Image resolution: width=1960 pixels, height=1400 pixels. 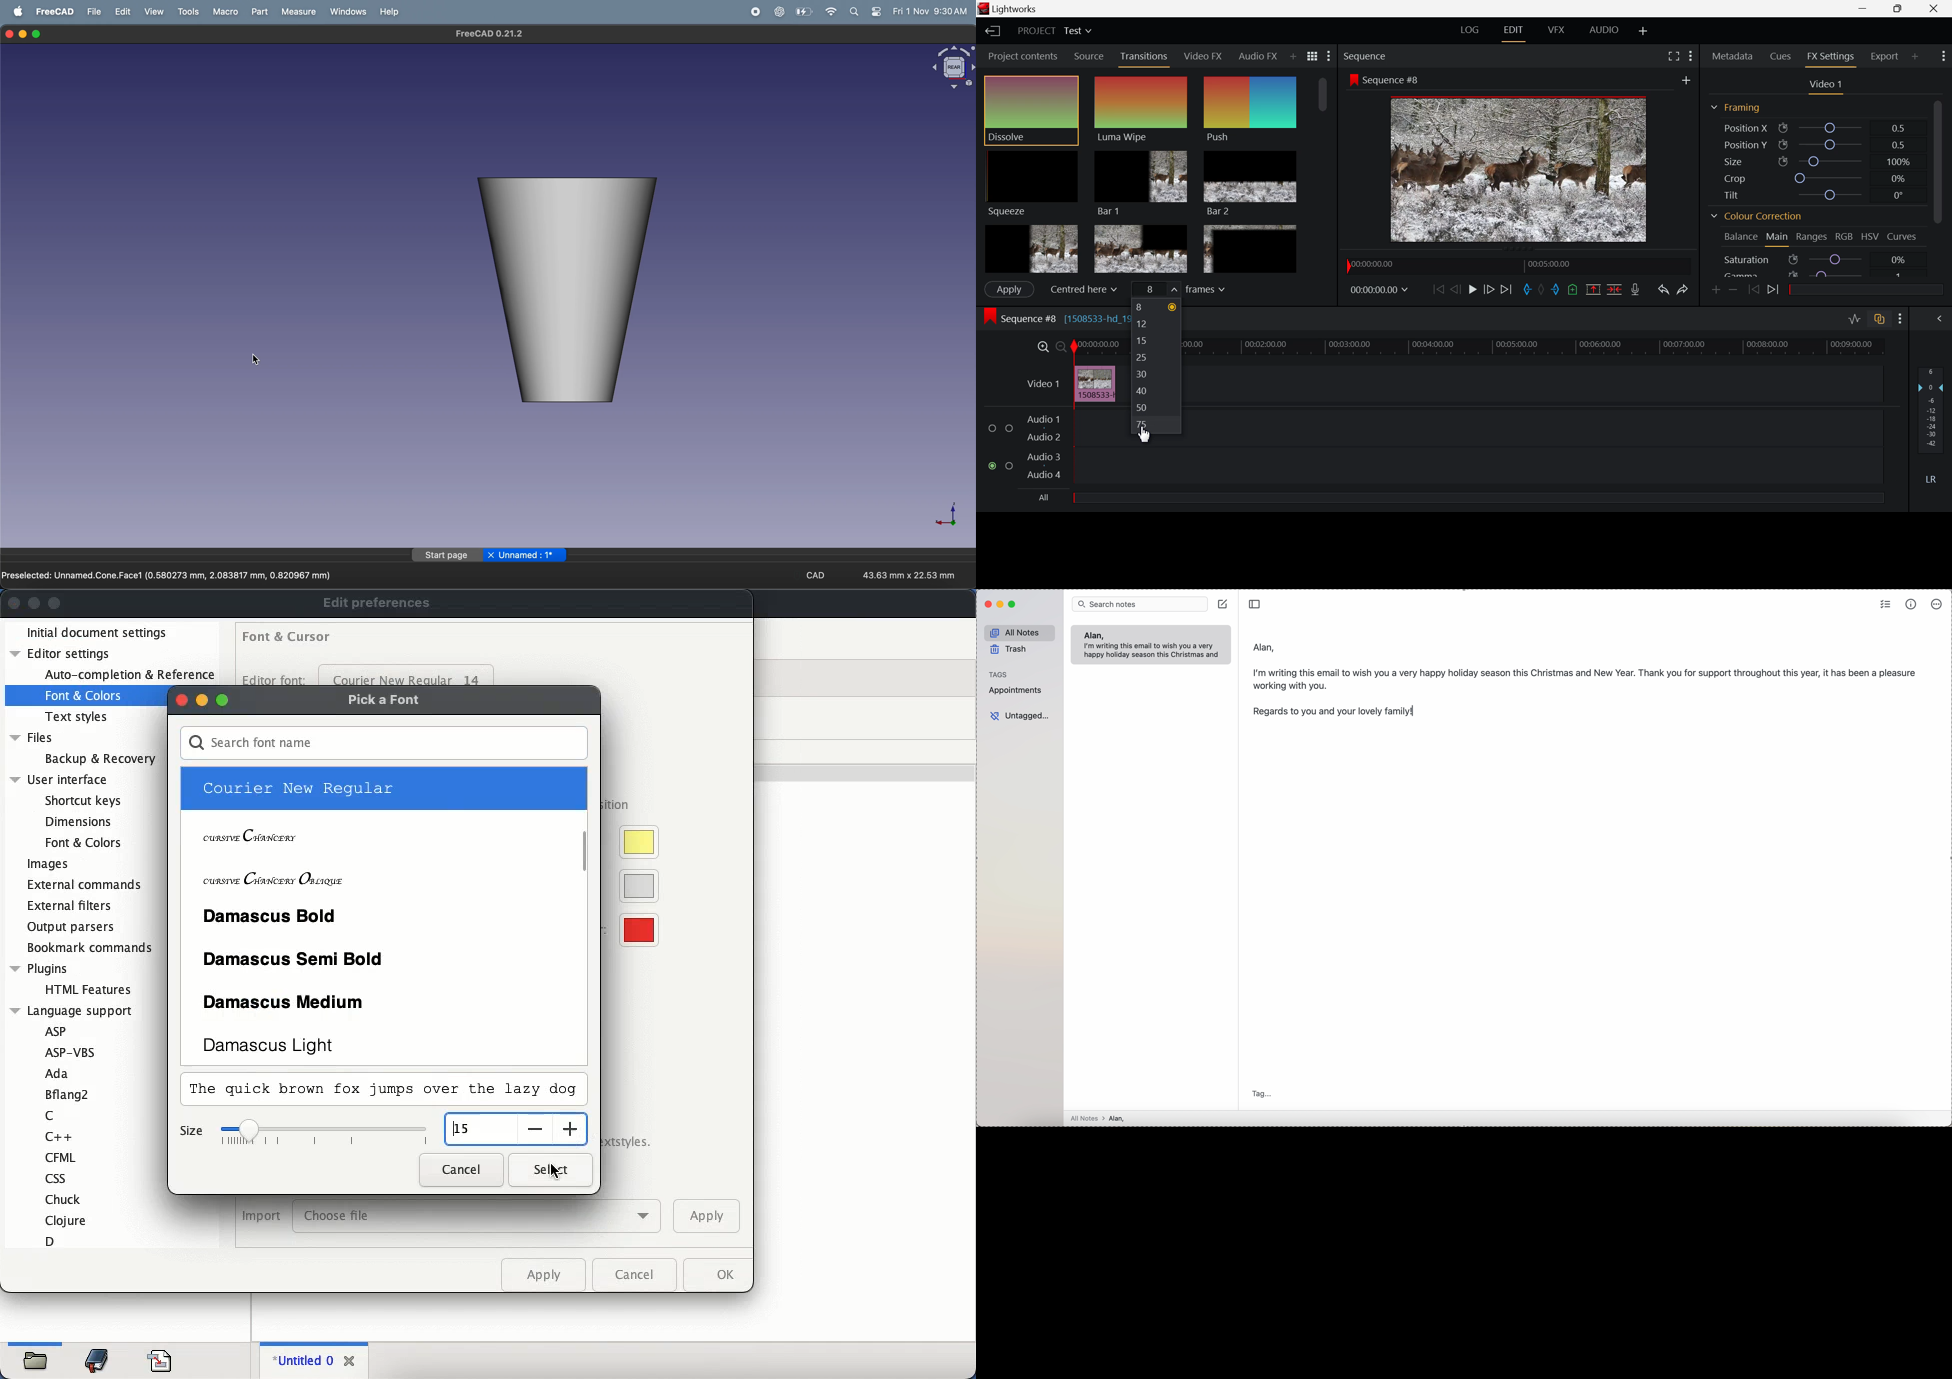 What do you see at coordinates (857, 11) in the screenshot?
I see `search` at bounding box center [857, 11].